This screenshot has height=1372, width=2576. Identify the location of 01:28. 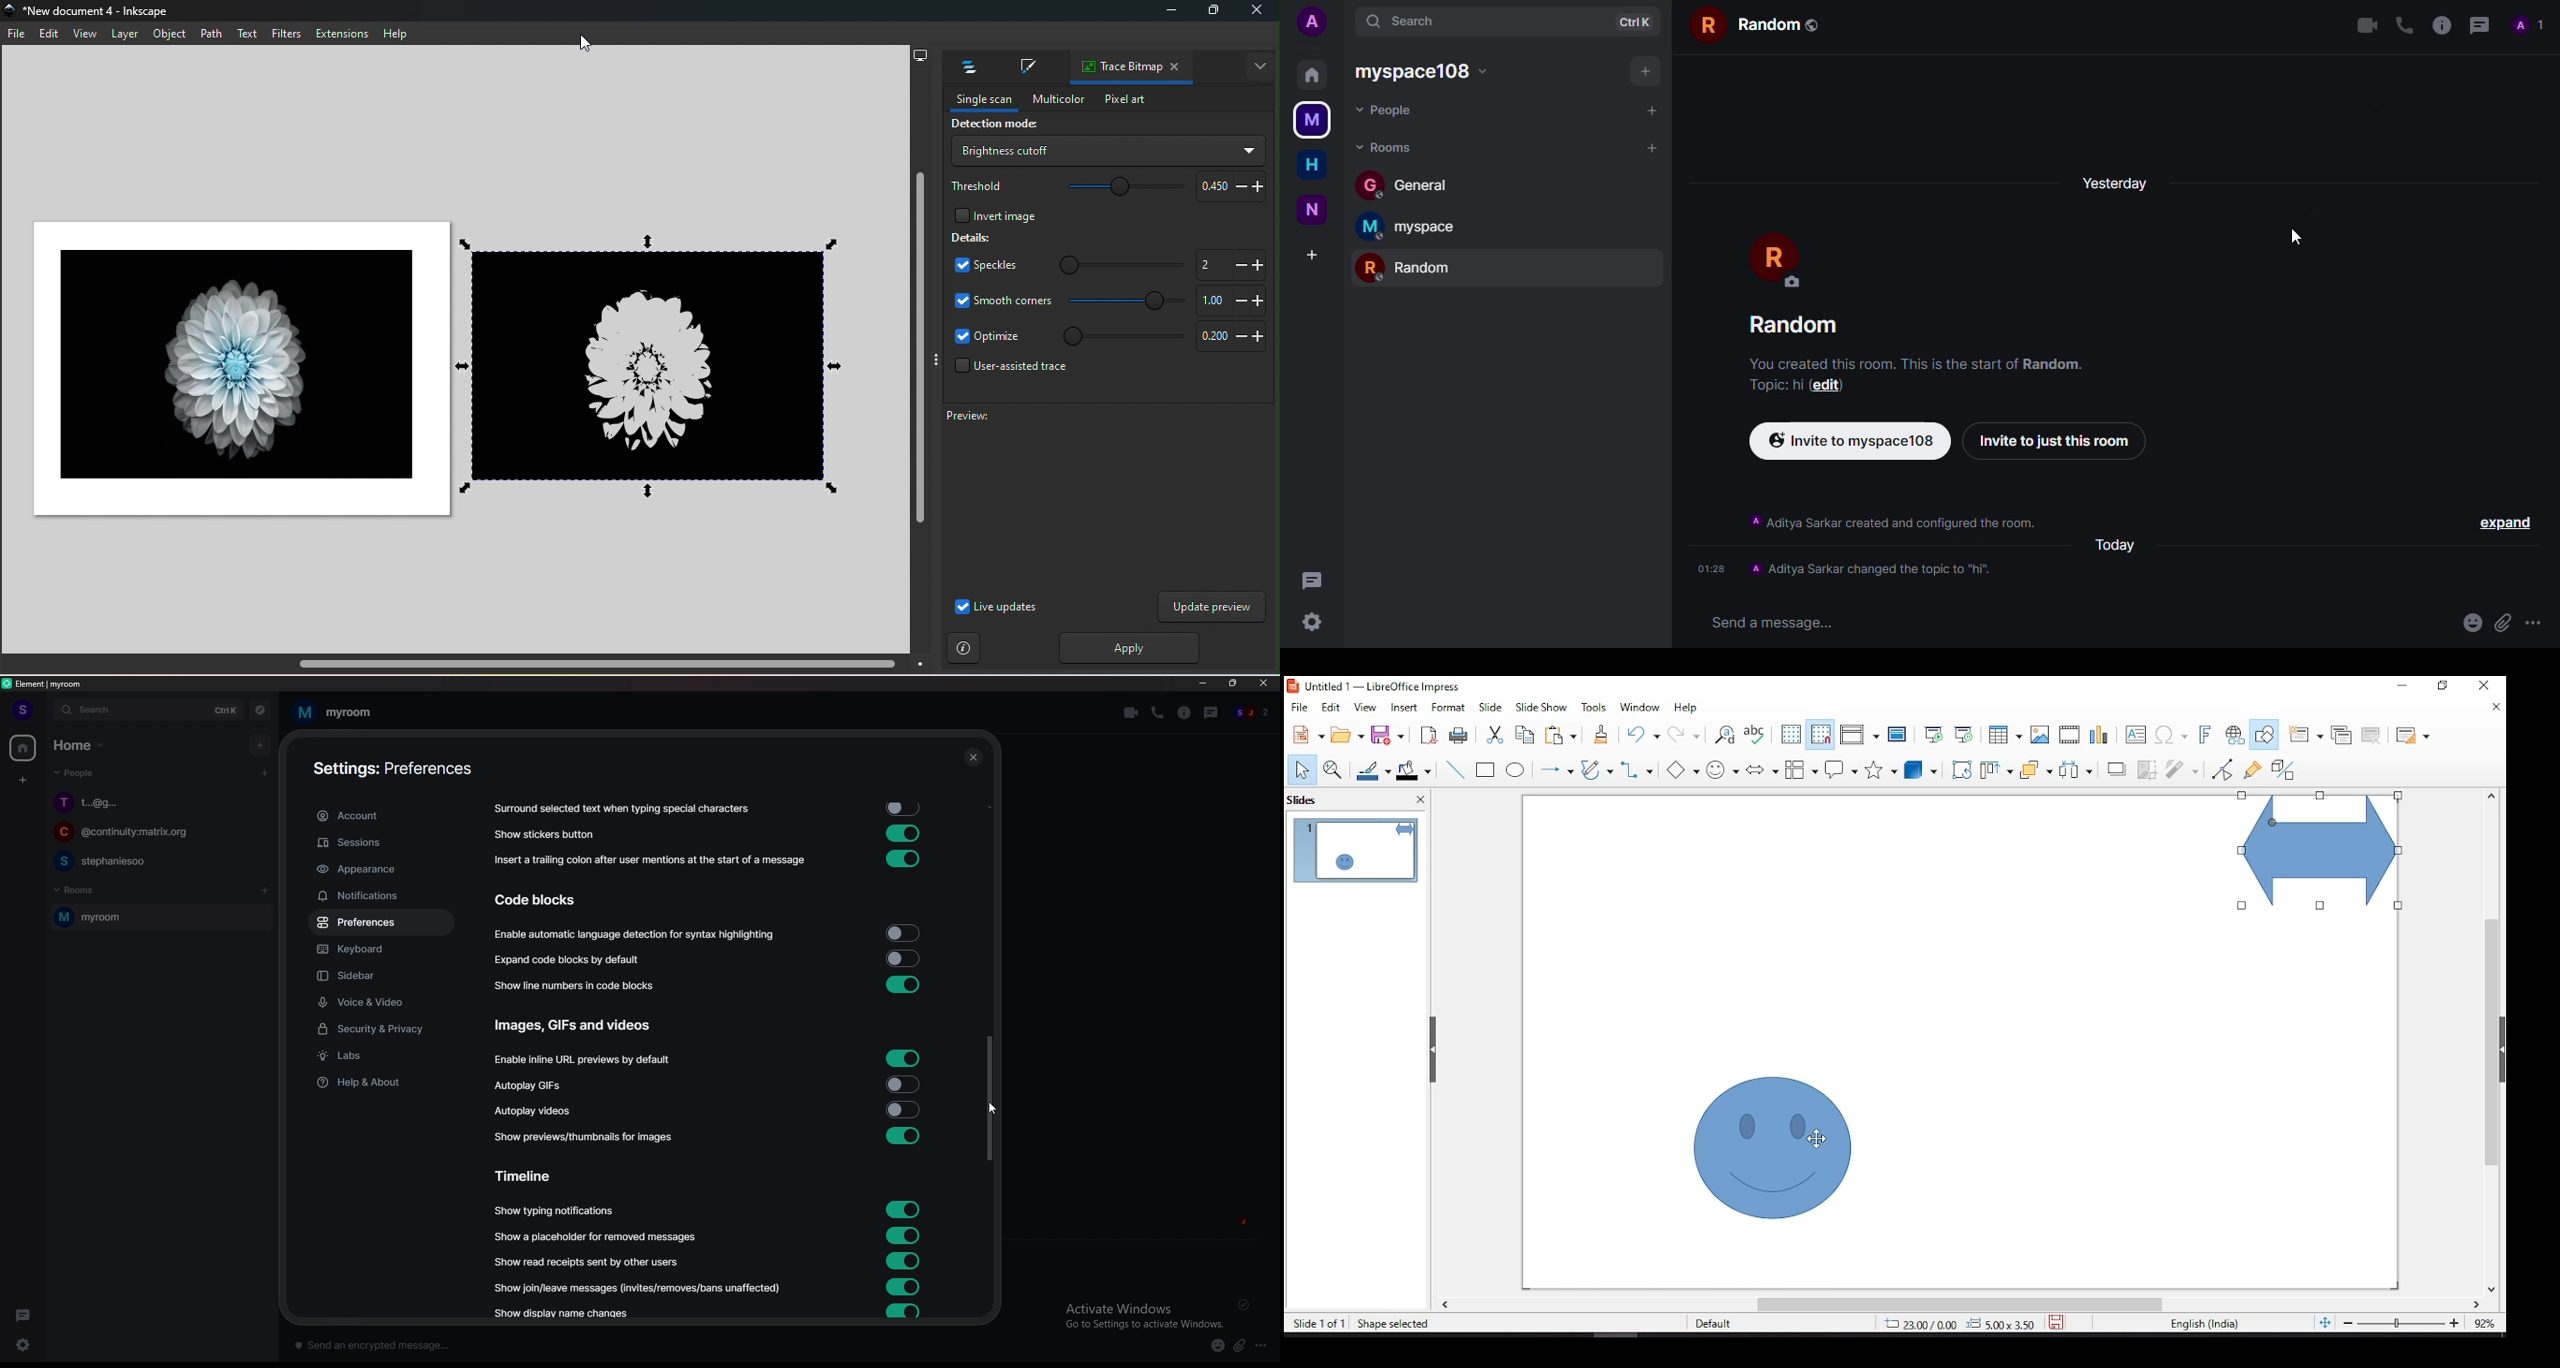
(1711, 565).